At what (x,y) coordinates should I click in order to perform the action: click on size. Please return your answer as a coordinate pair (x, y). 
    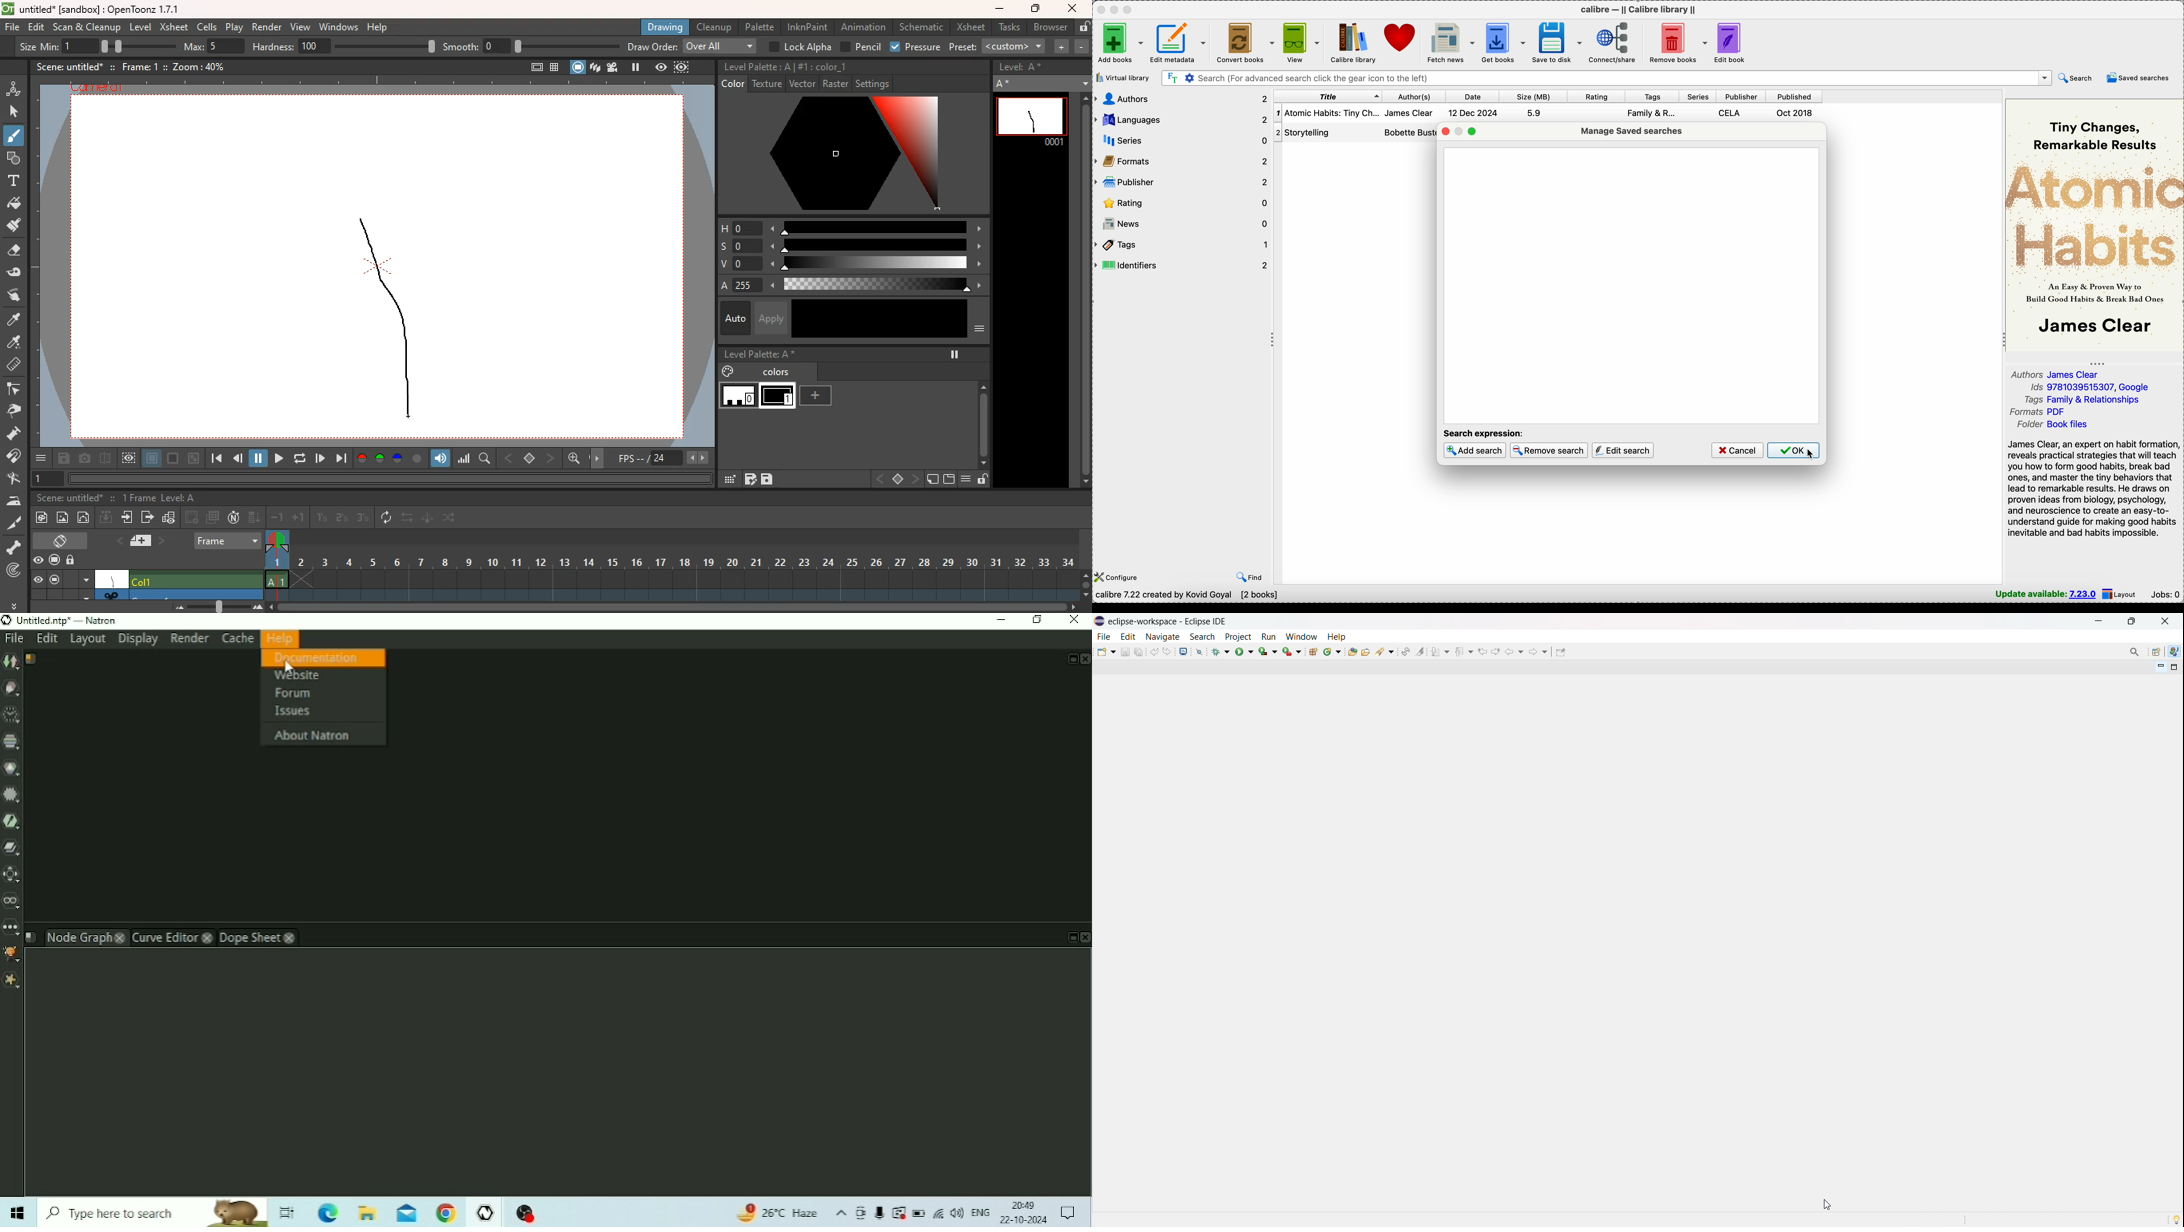
    Looking at the image, I should click on (132, 46).